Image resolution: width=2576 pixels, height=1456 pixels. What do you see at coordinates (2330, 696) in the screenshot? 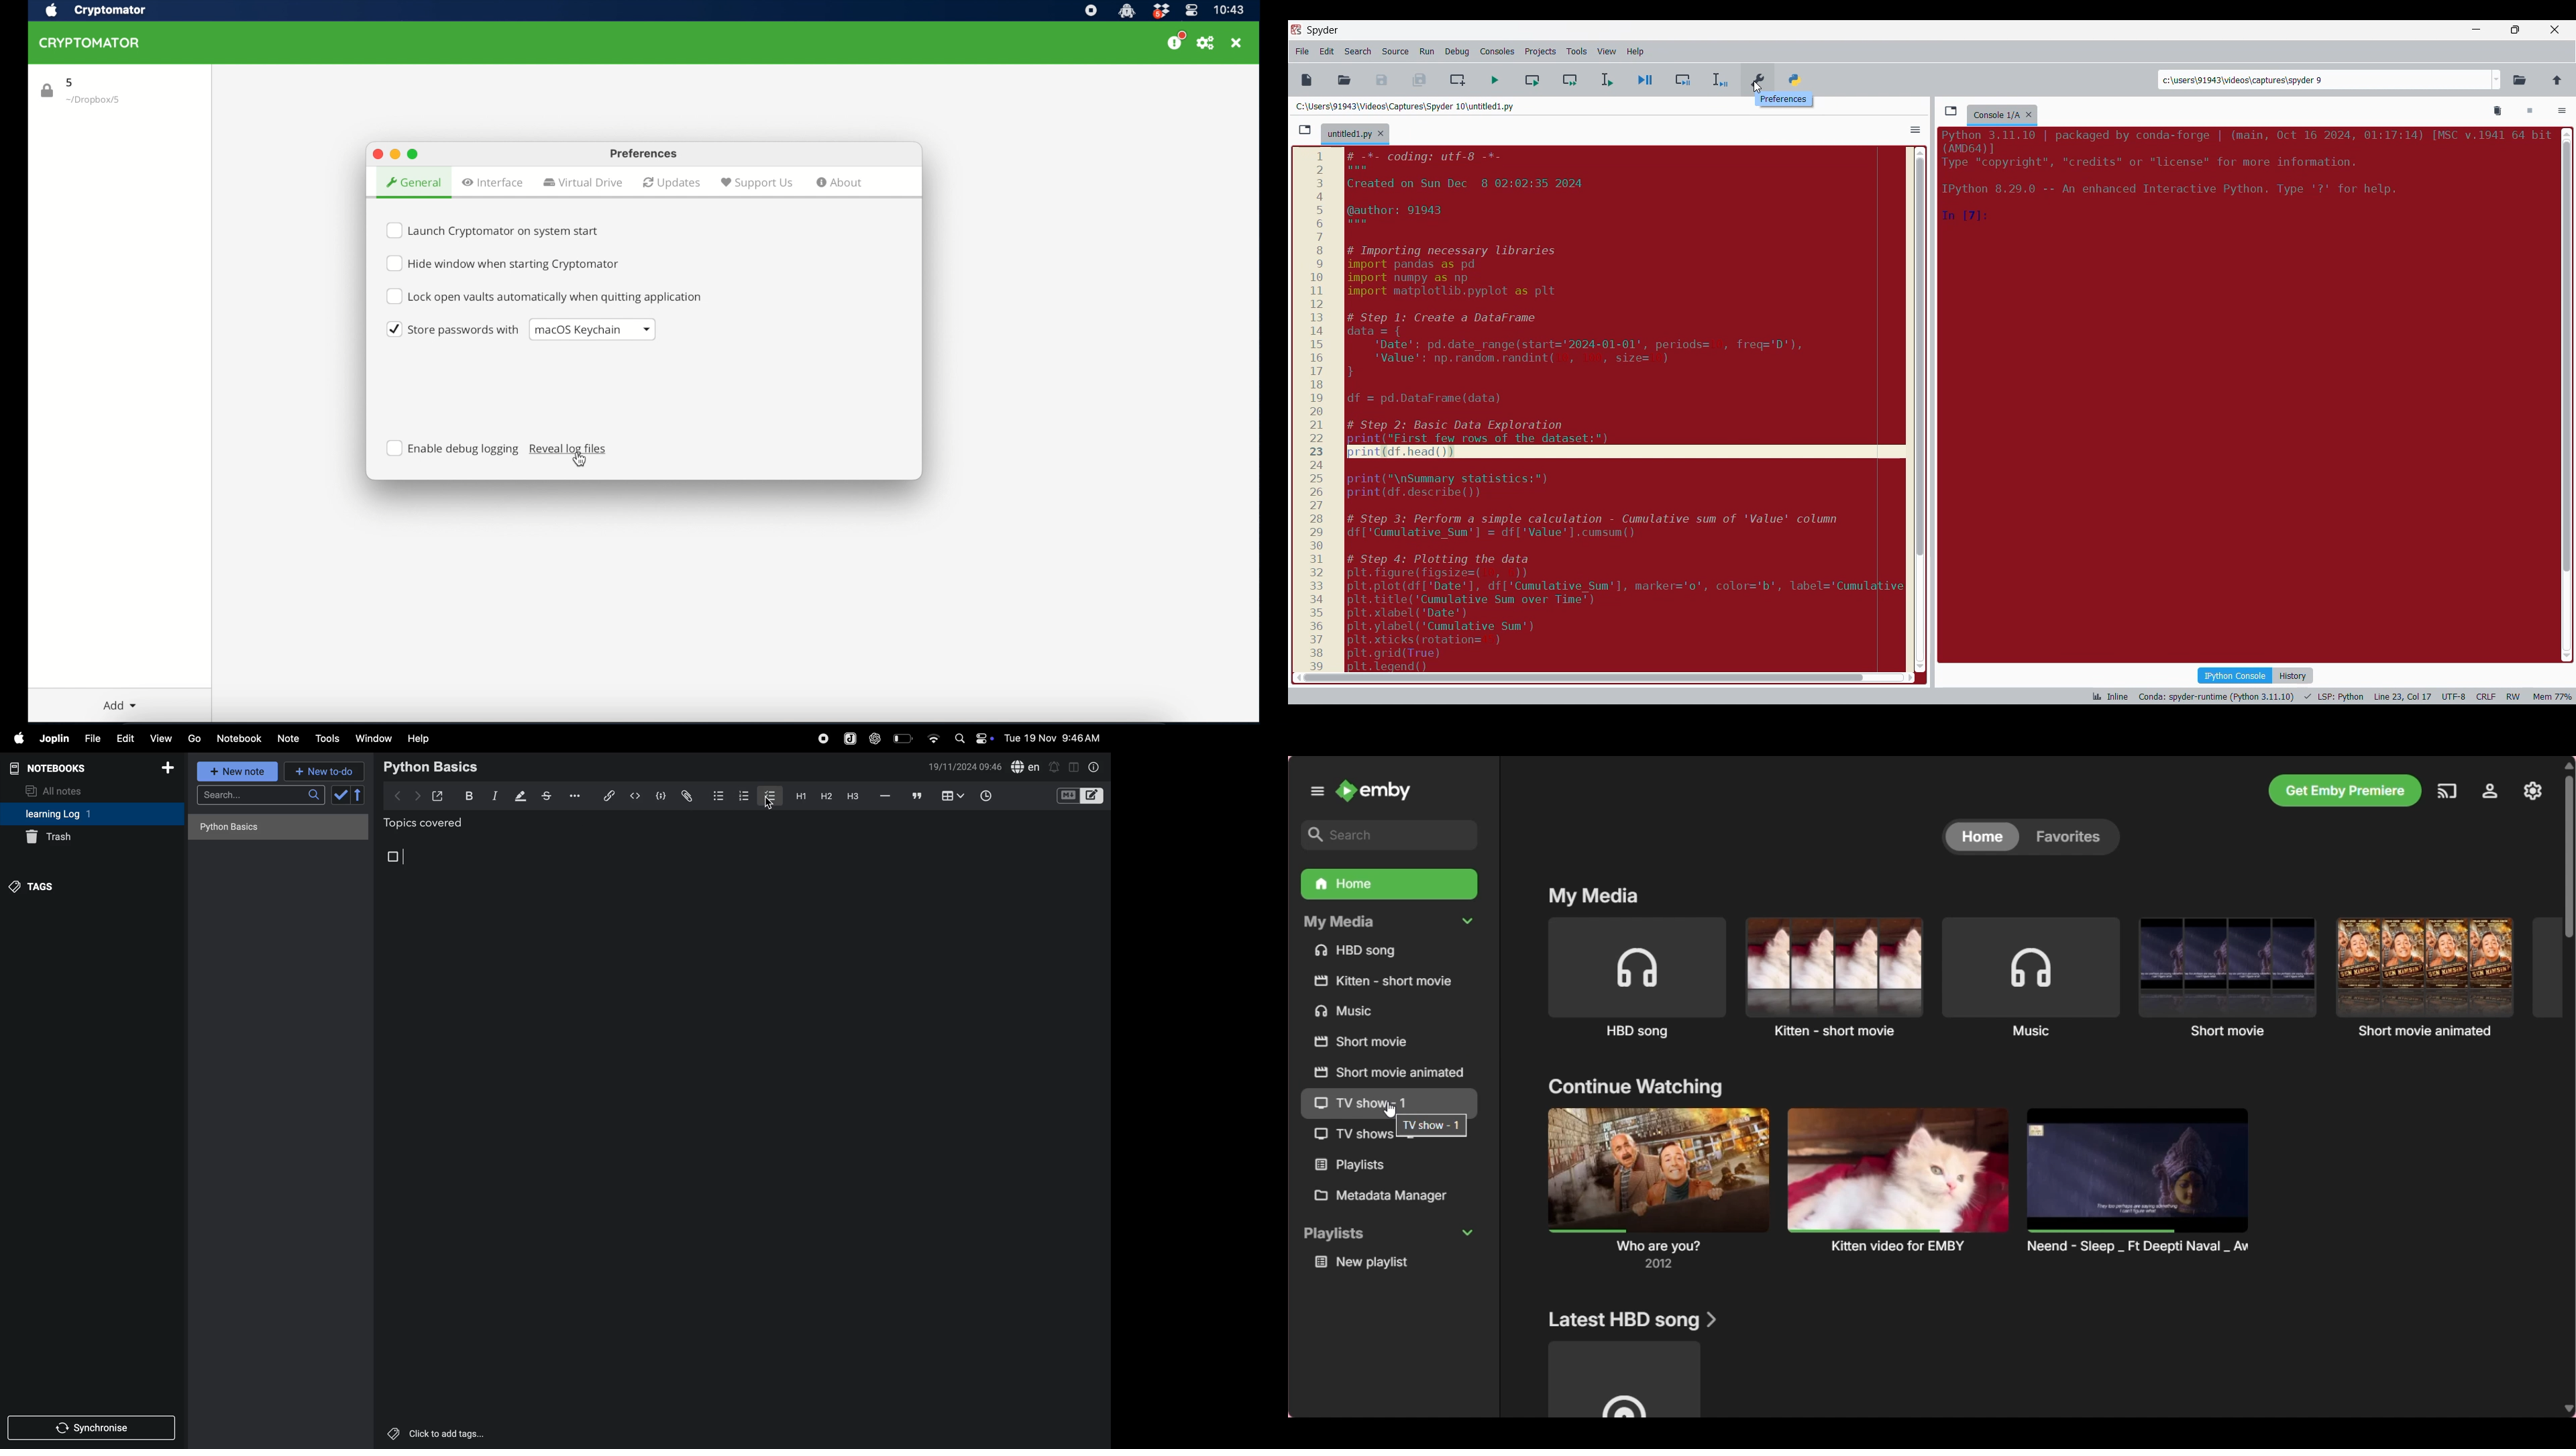
I see `Code details` at bounding box center [2330, 696].